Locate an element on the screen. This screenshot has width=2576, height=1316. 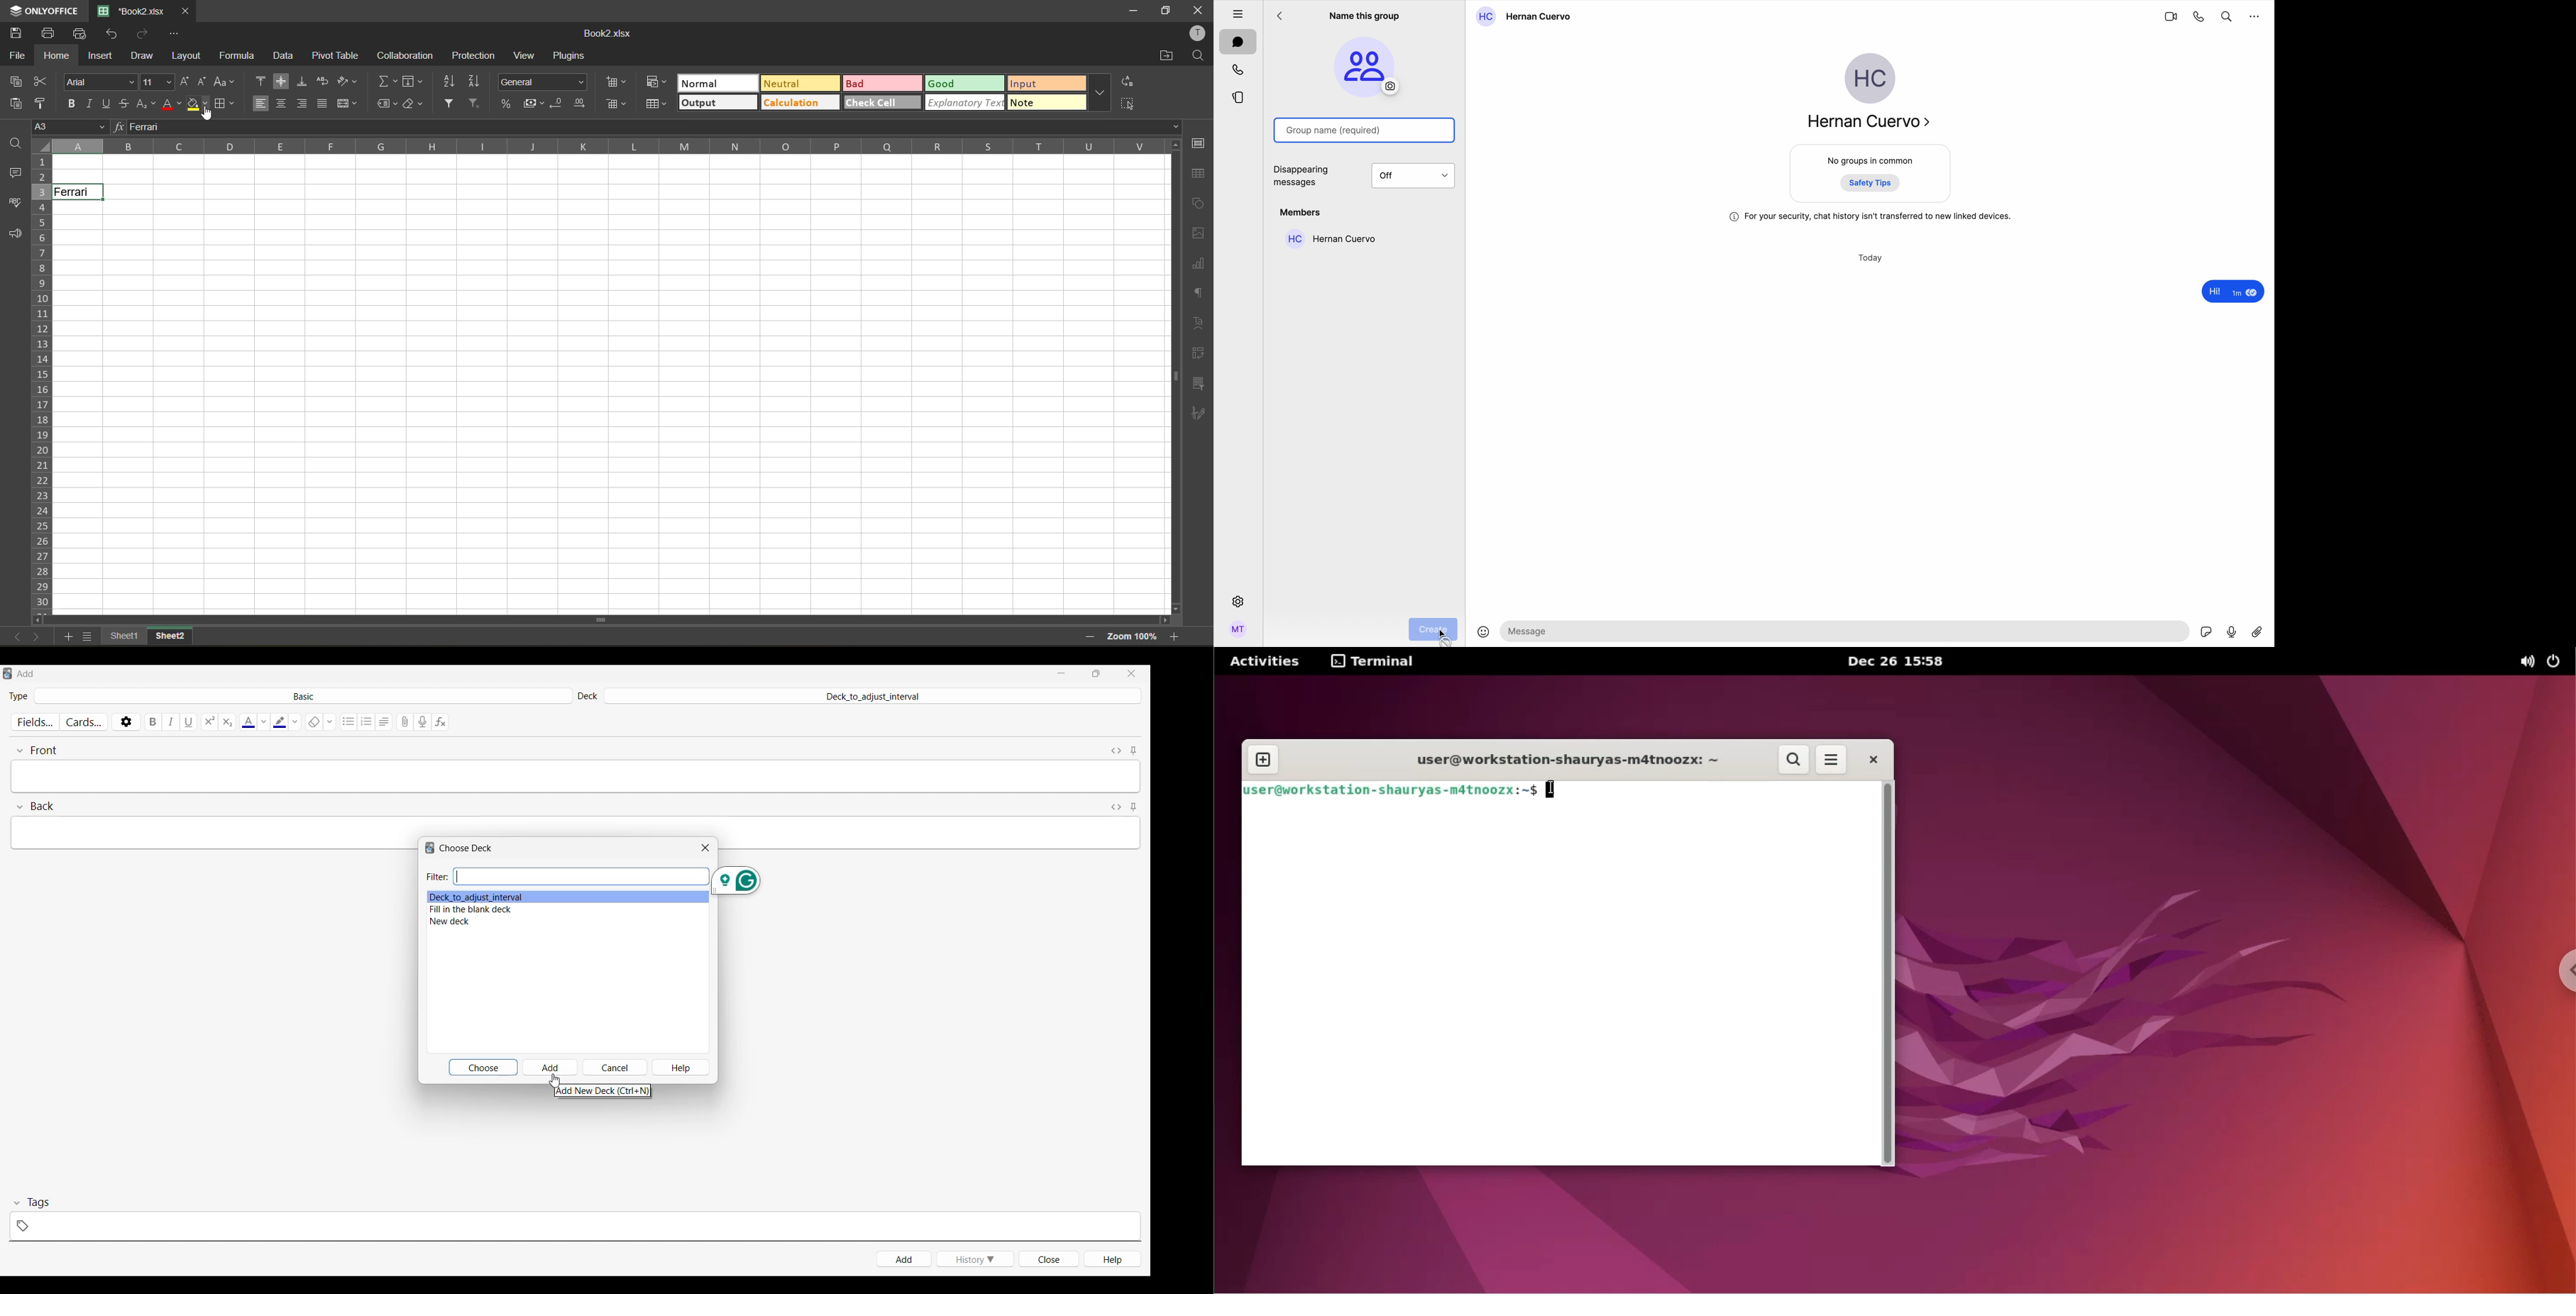
Cancel is located at coordinates (615, 1067).